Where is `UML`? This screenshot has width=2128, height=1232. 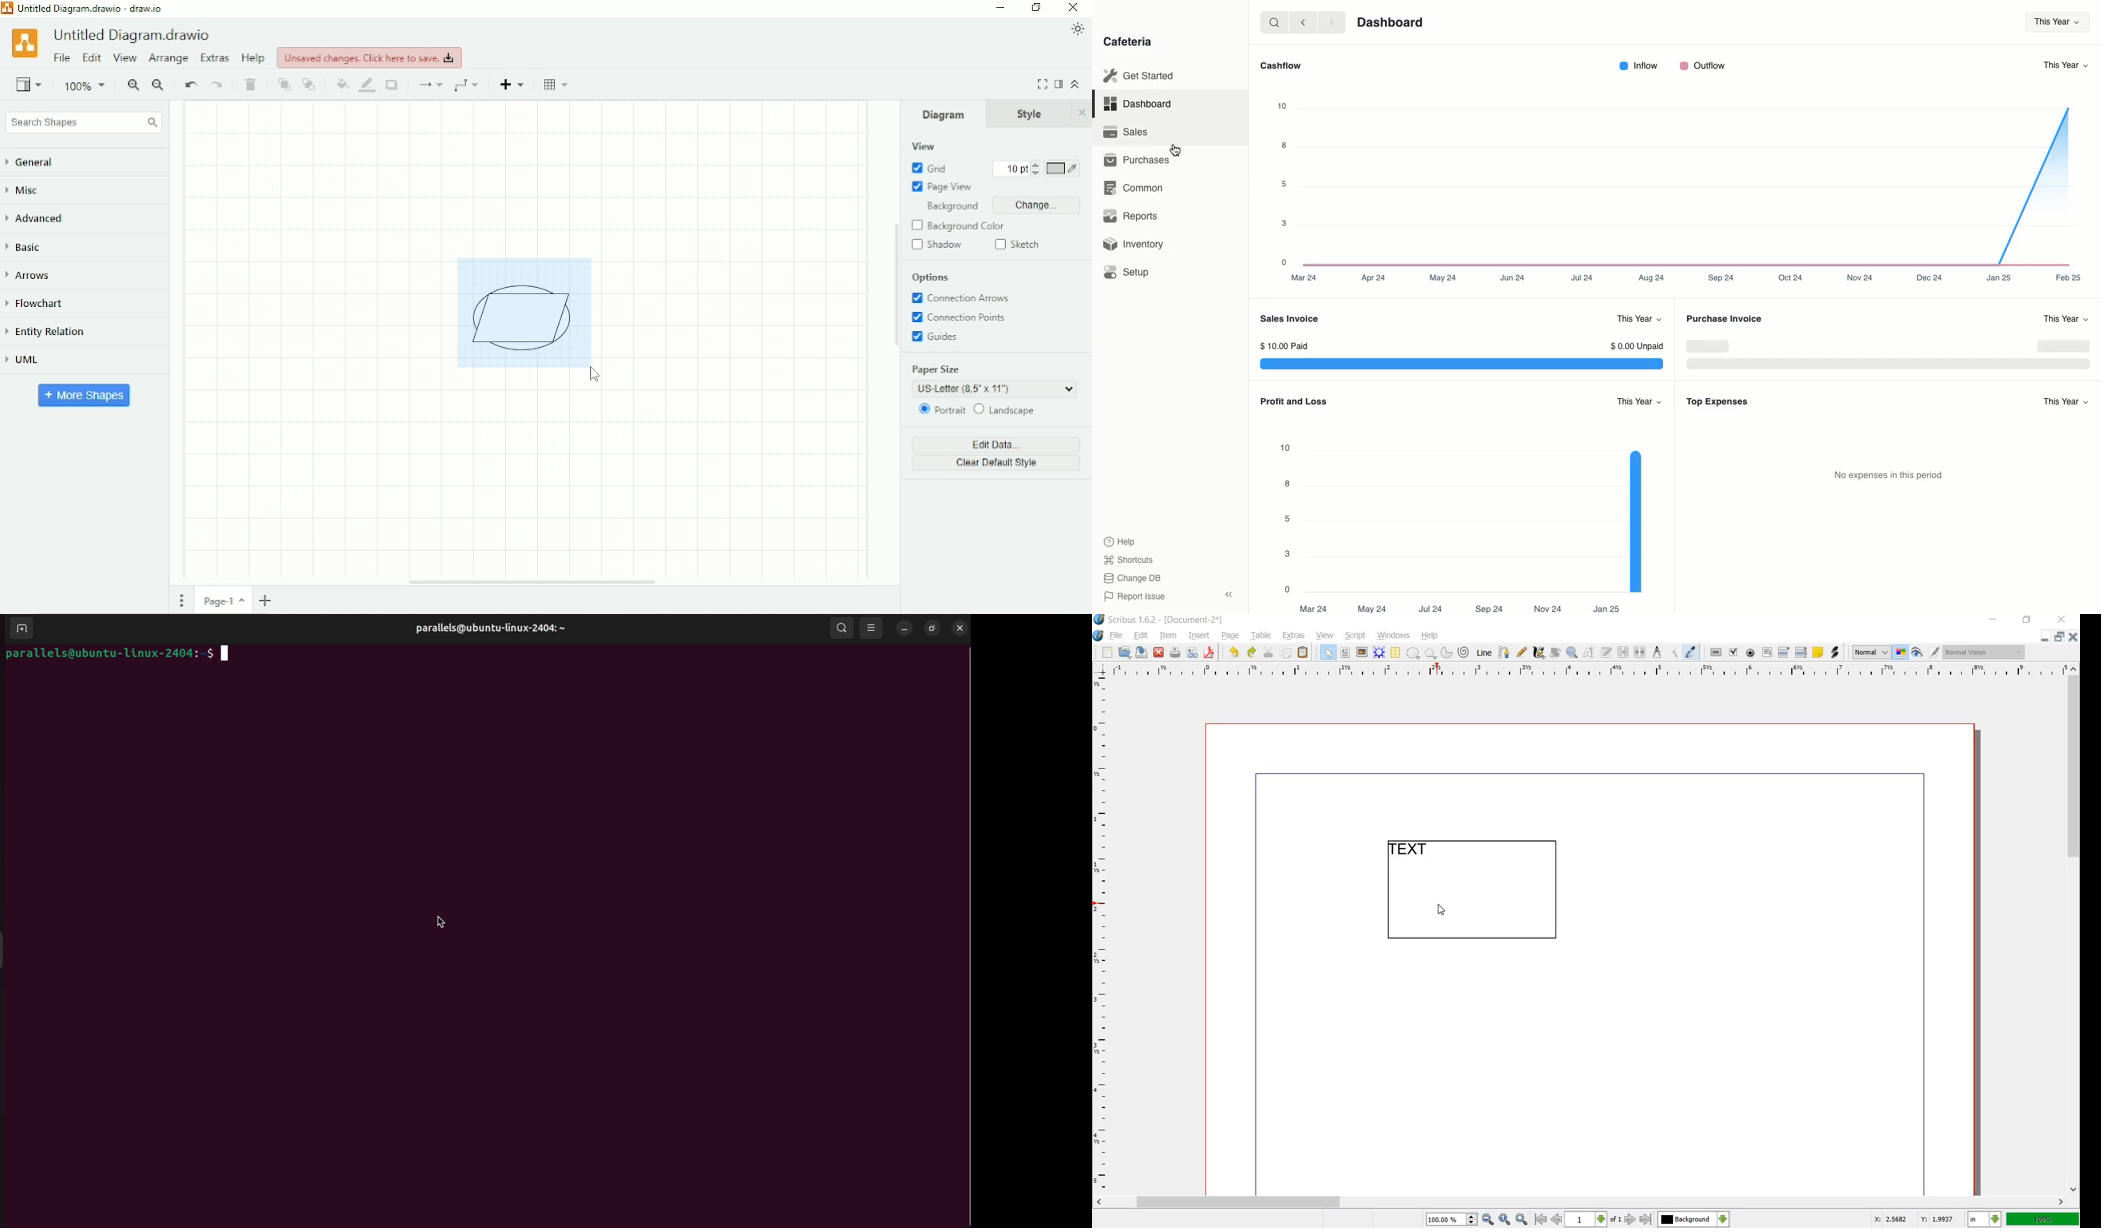
UML is located at coordinates (31, 361).